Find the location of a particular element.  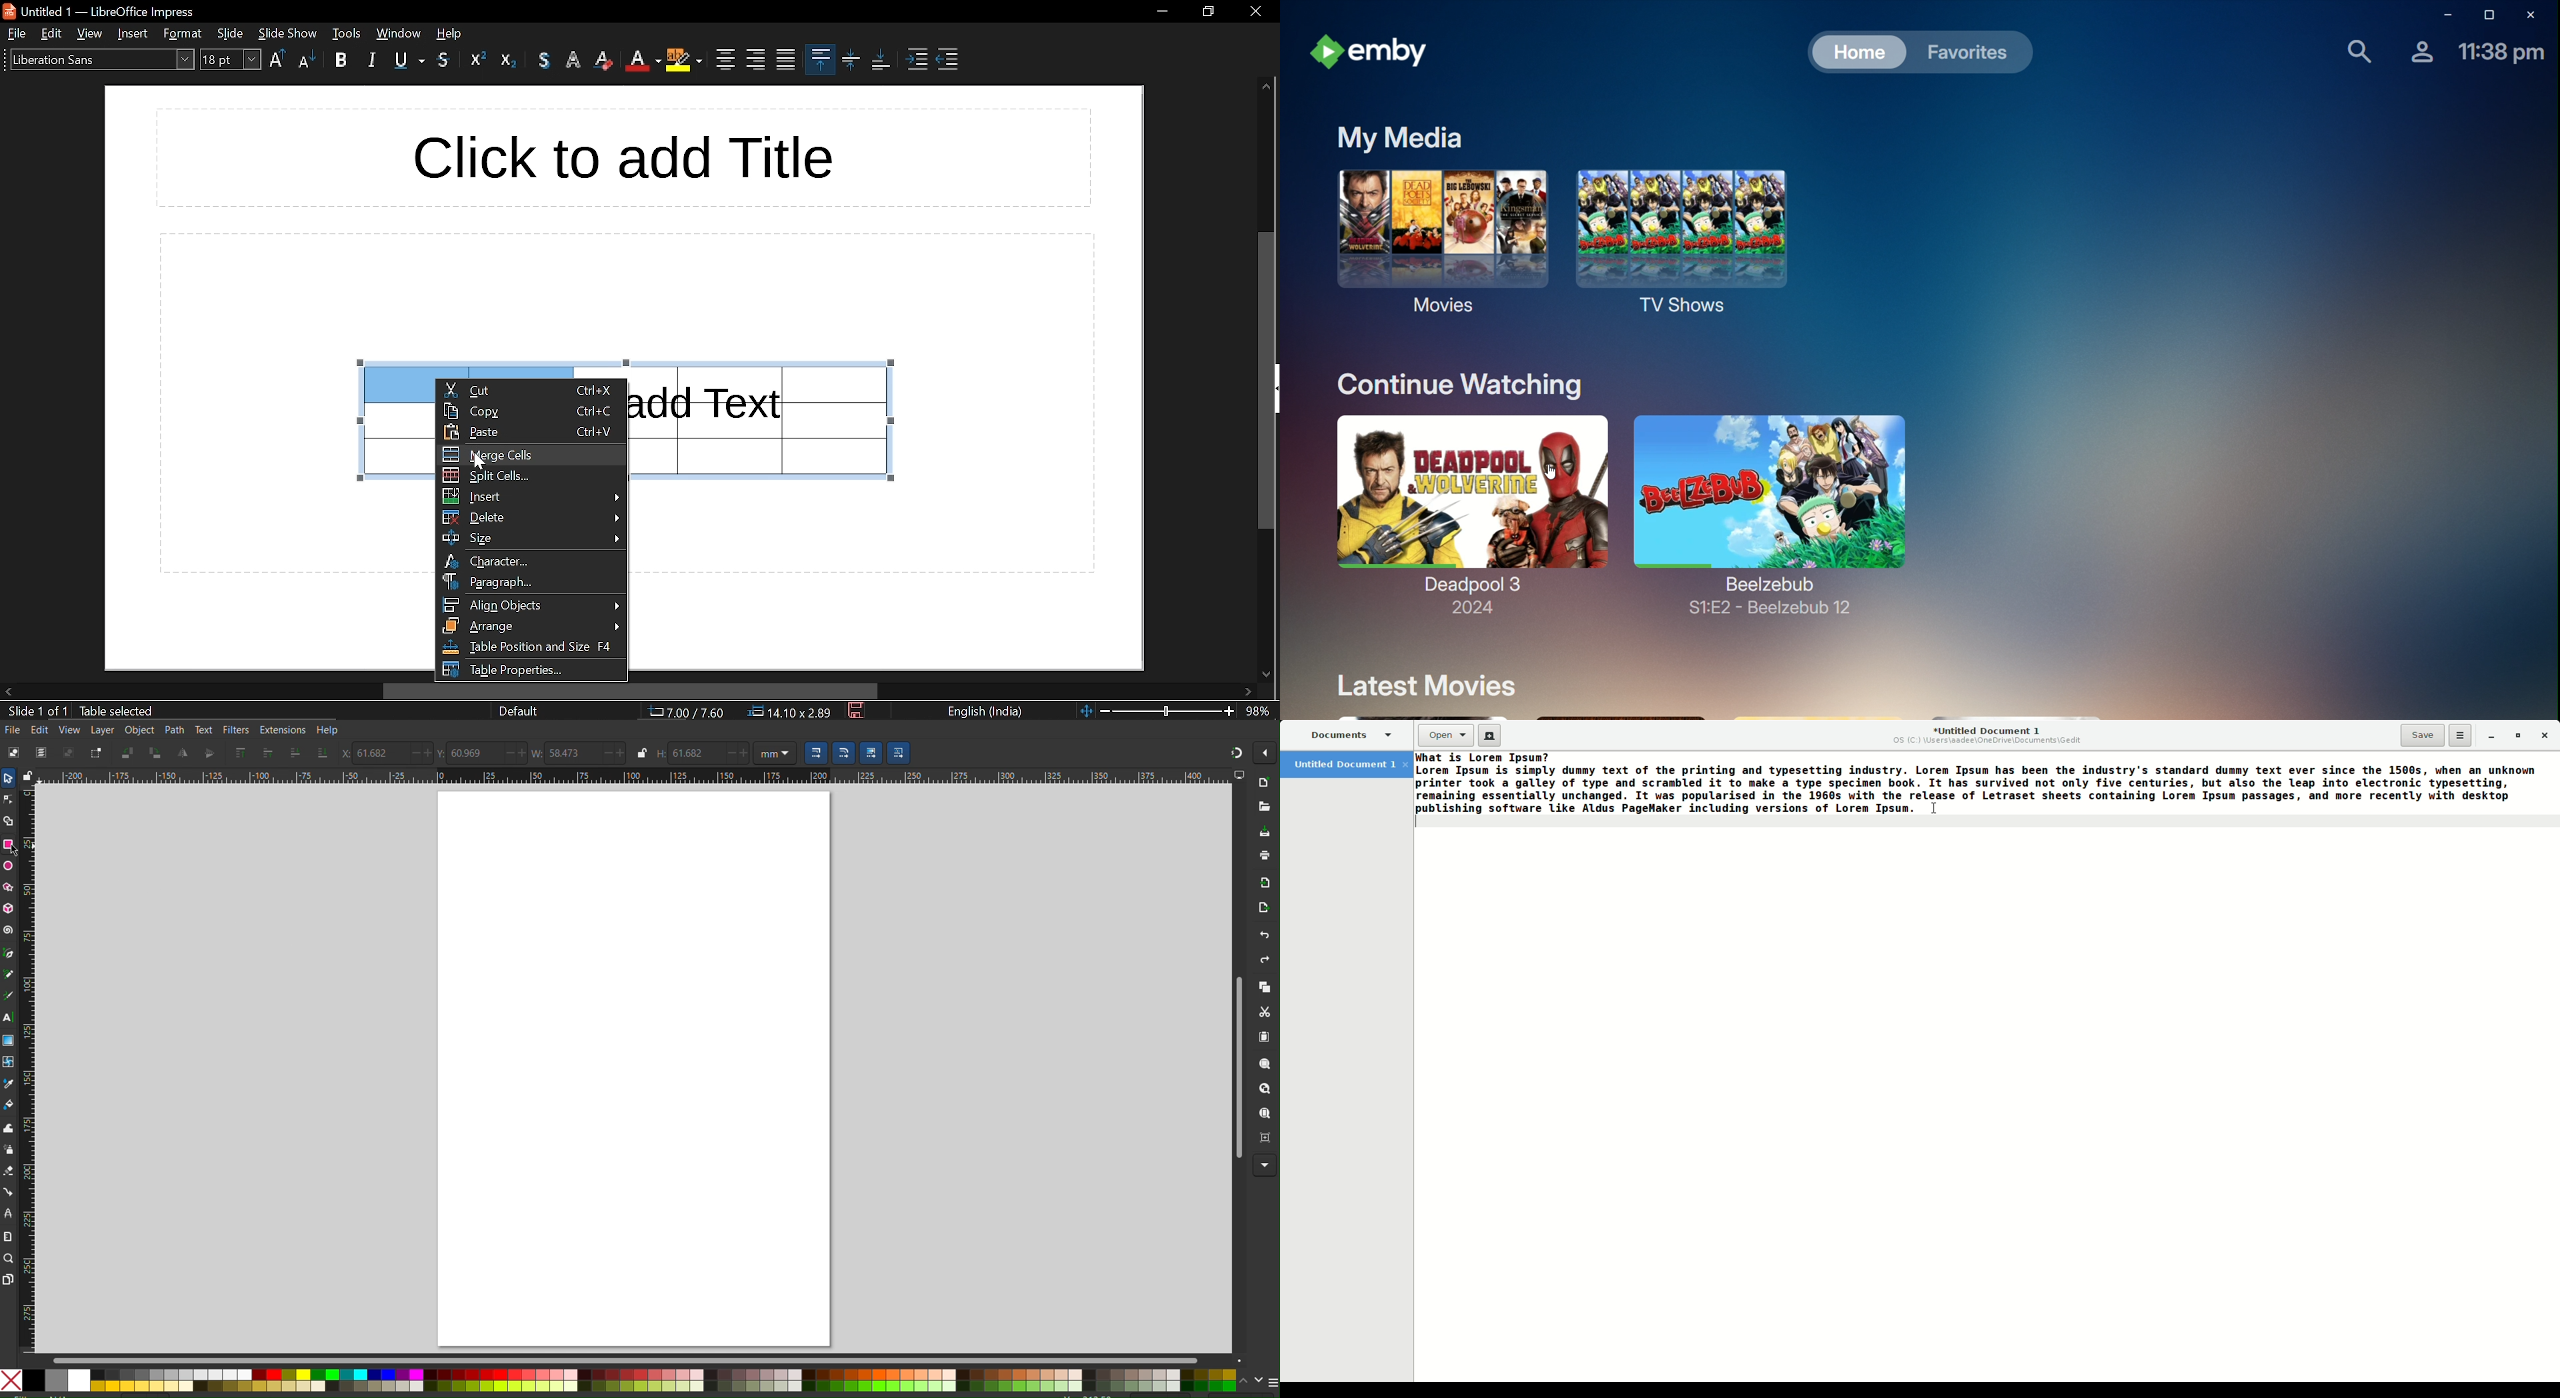

Polygon is located at coordinates (8, 886).